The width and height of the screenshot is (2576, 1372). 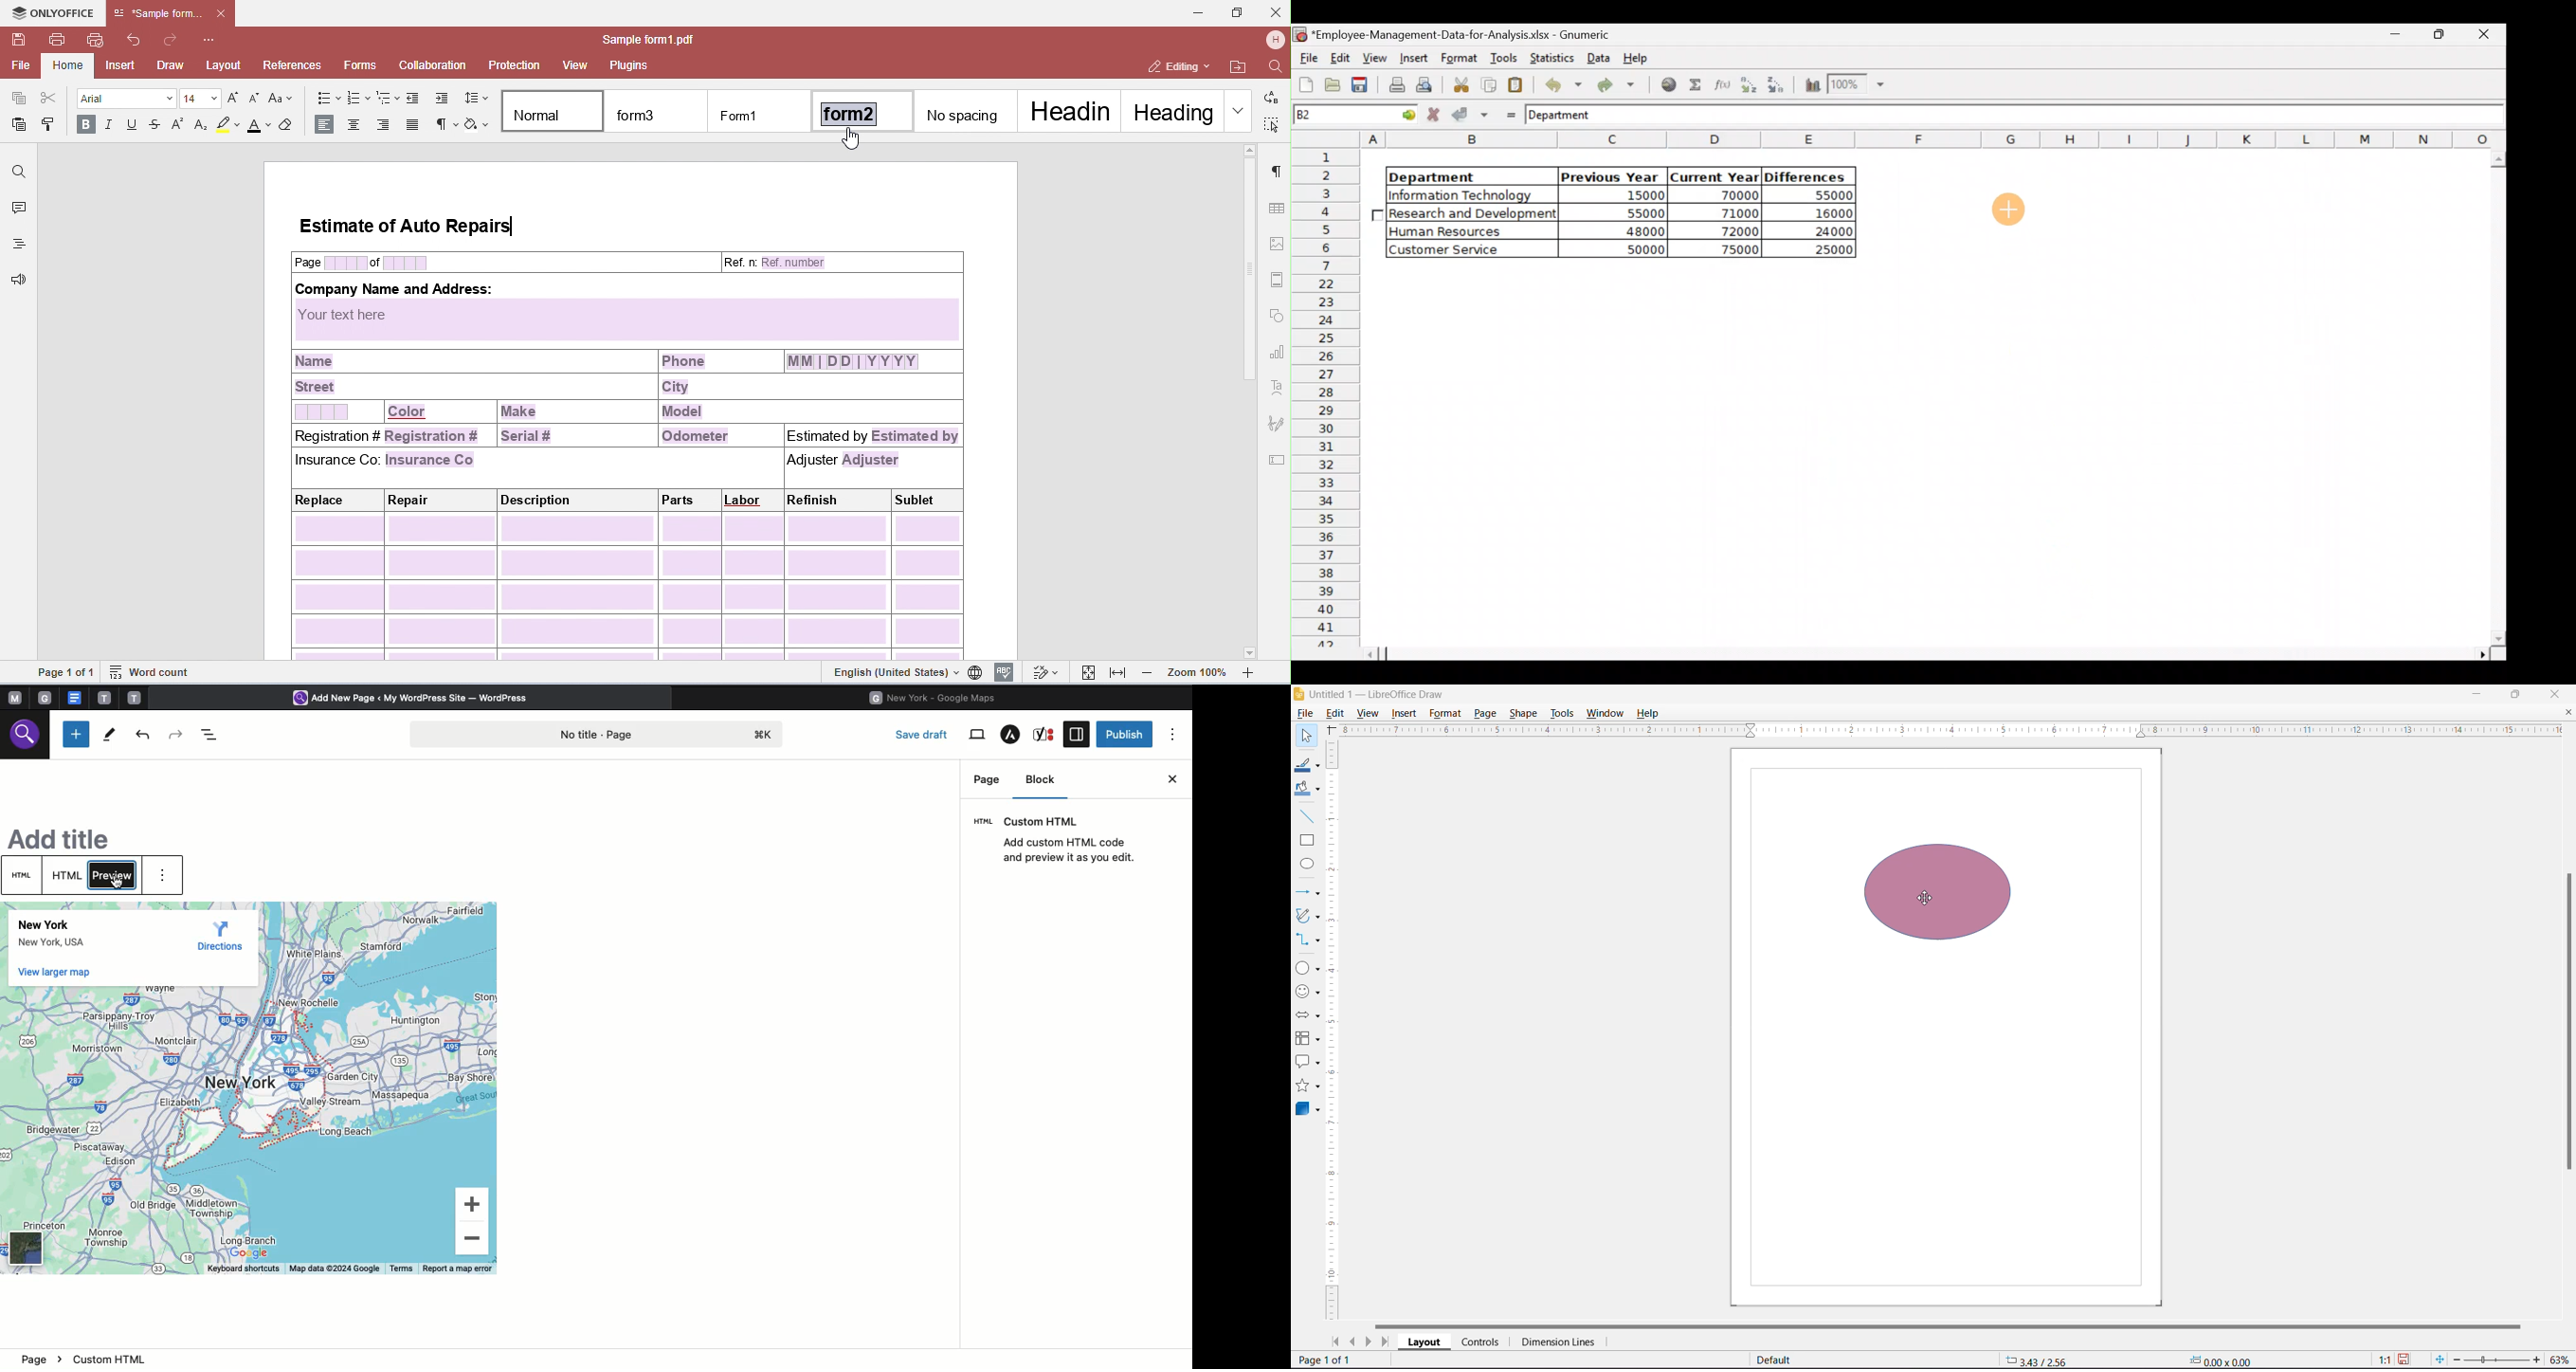 I want to click on Default, so click(x=1776, y=1360).